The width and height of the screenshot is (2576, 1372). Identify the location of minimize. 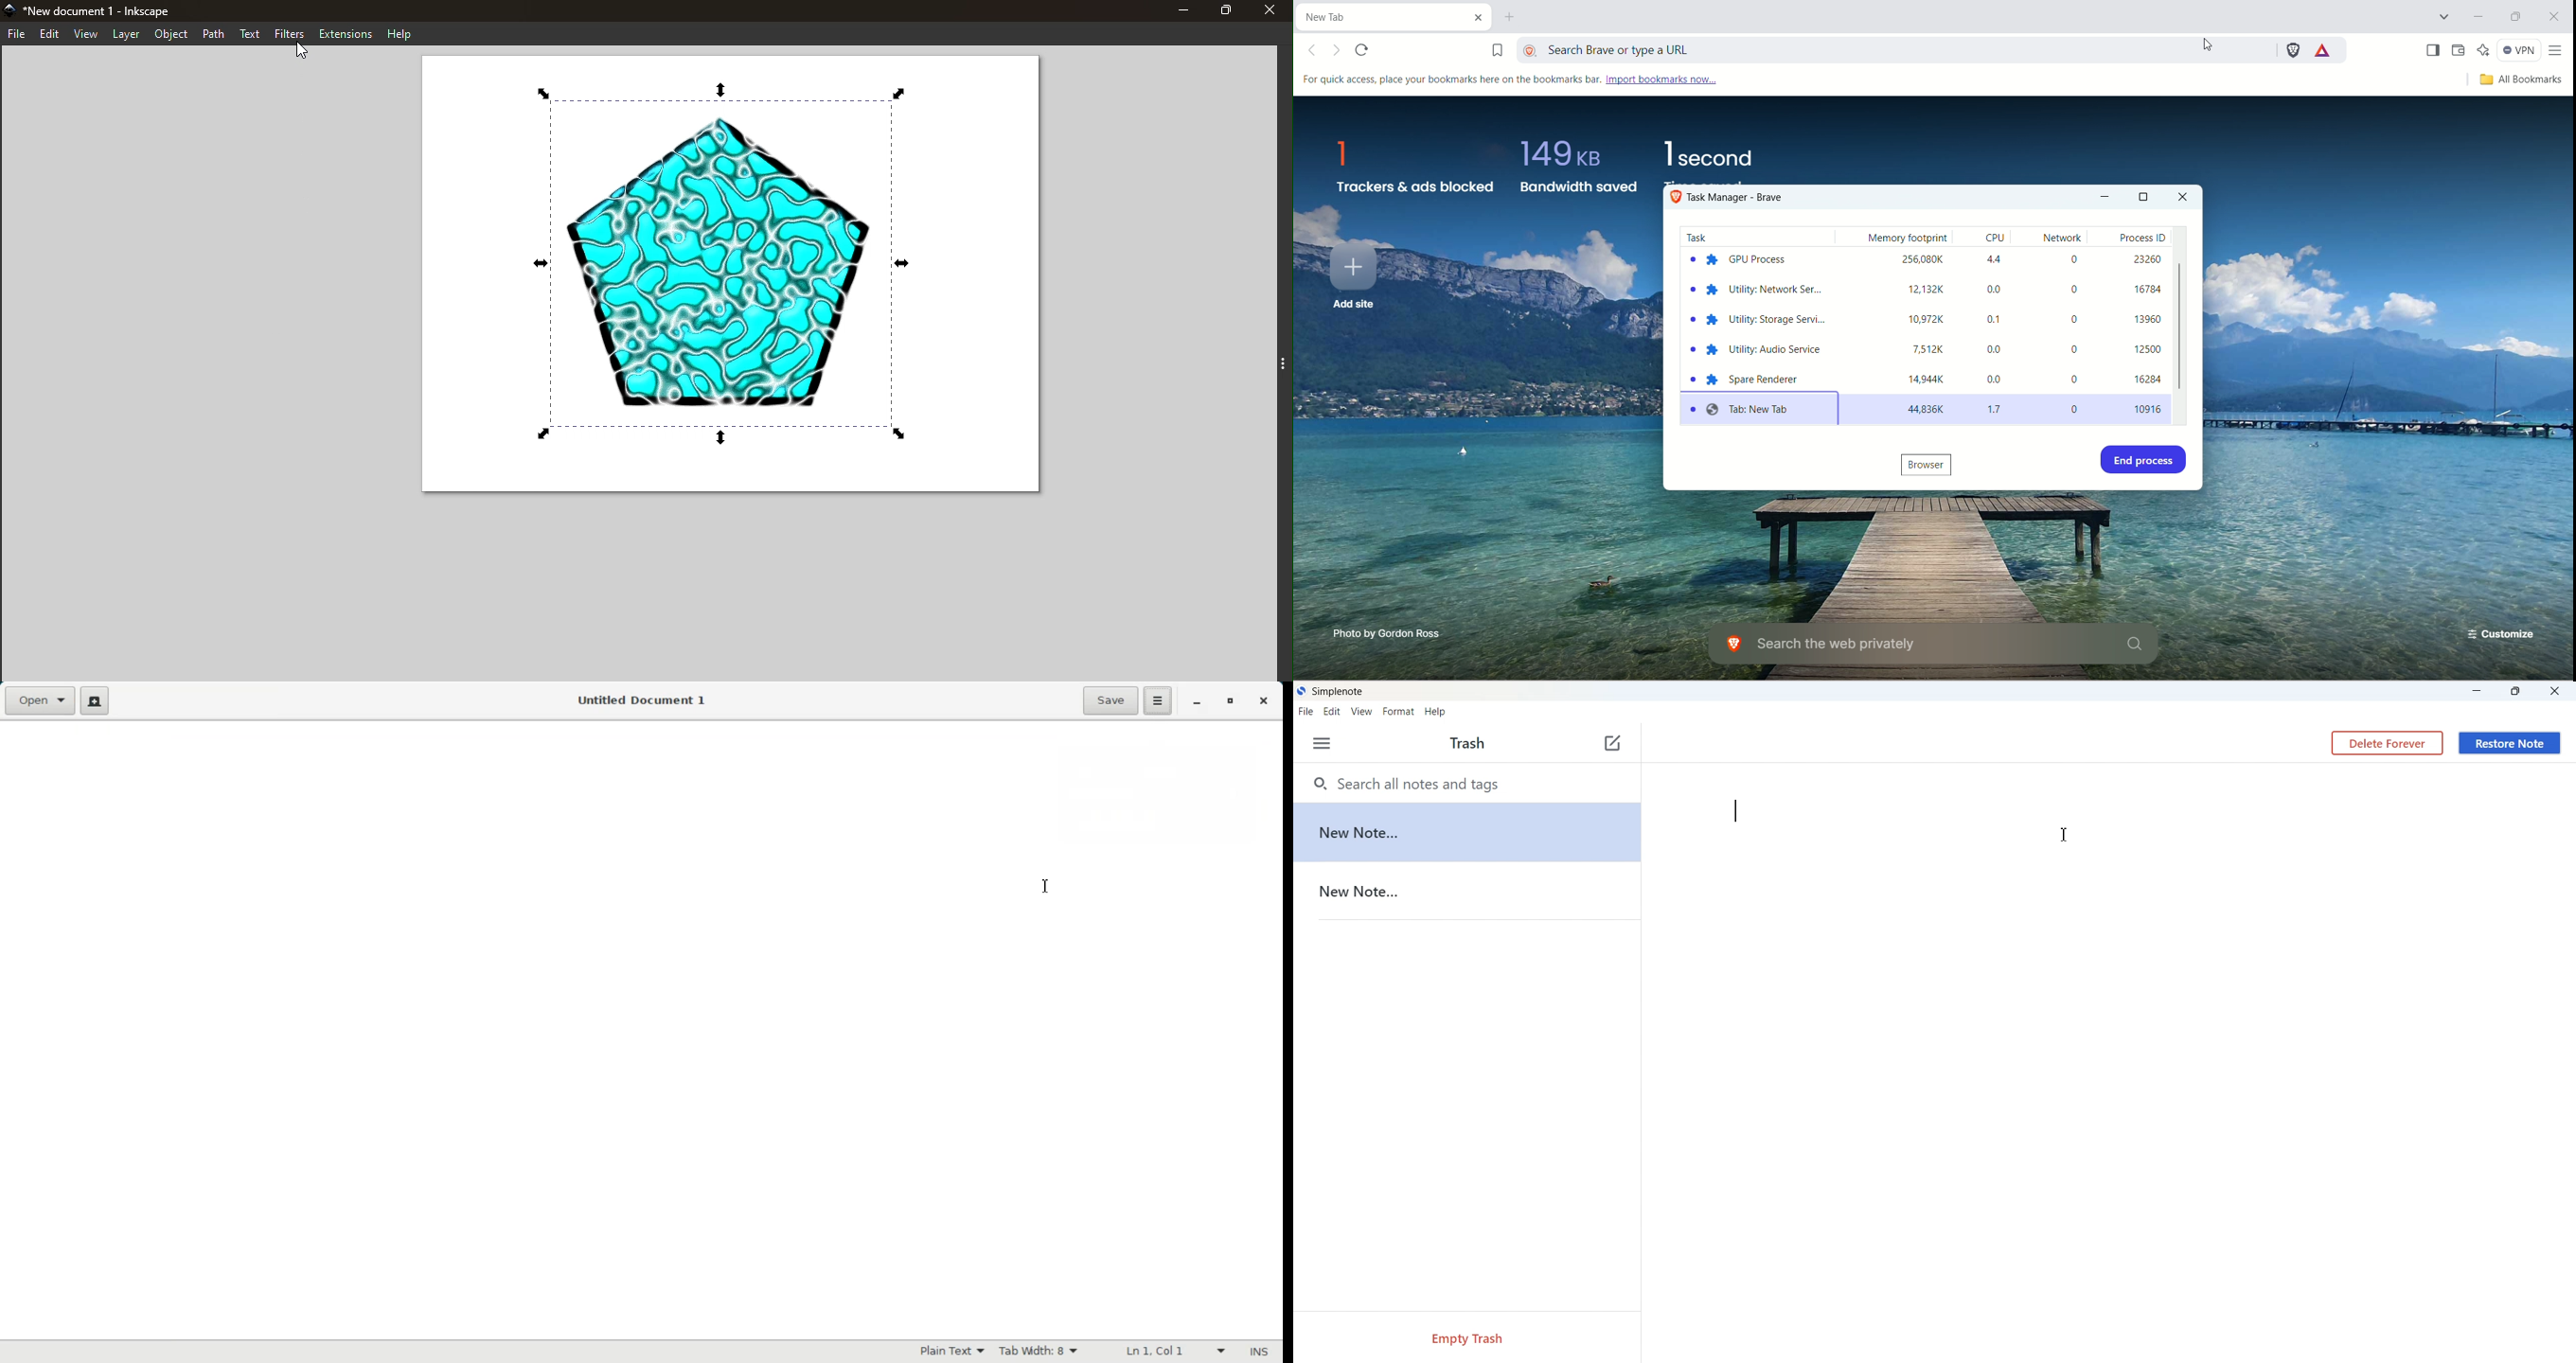
(2106, 199).